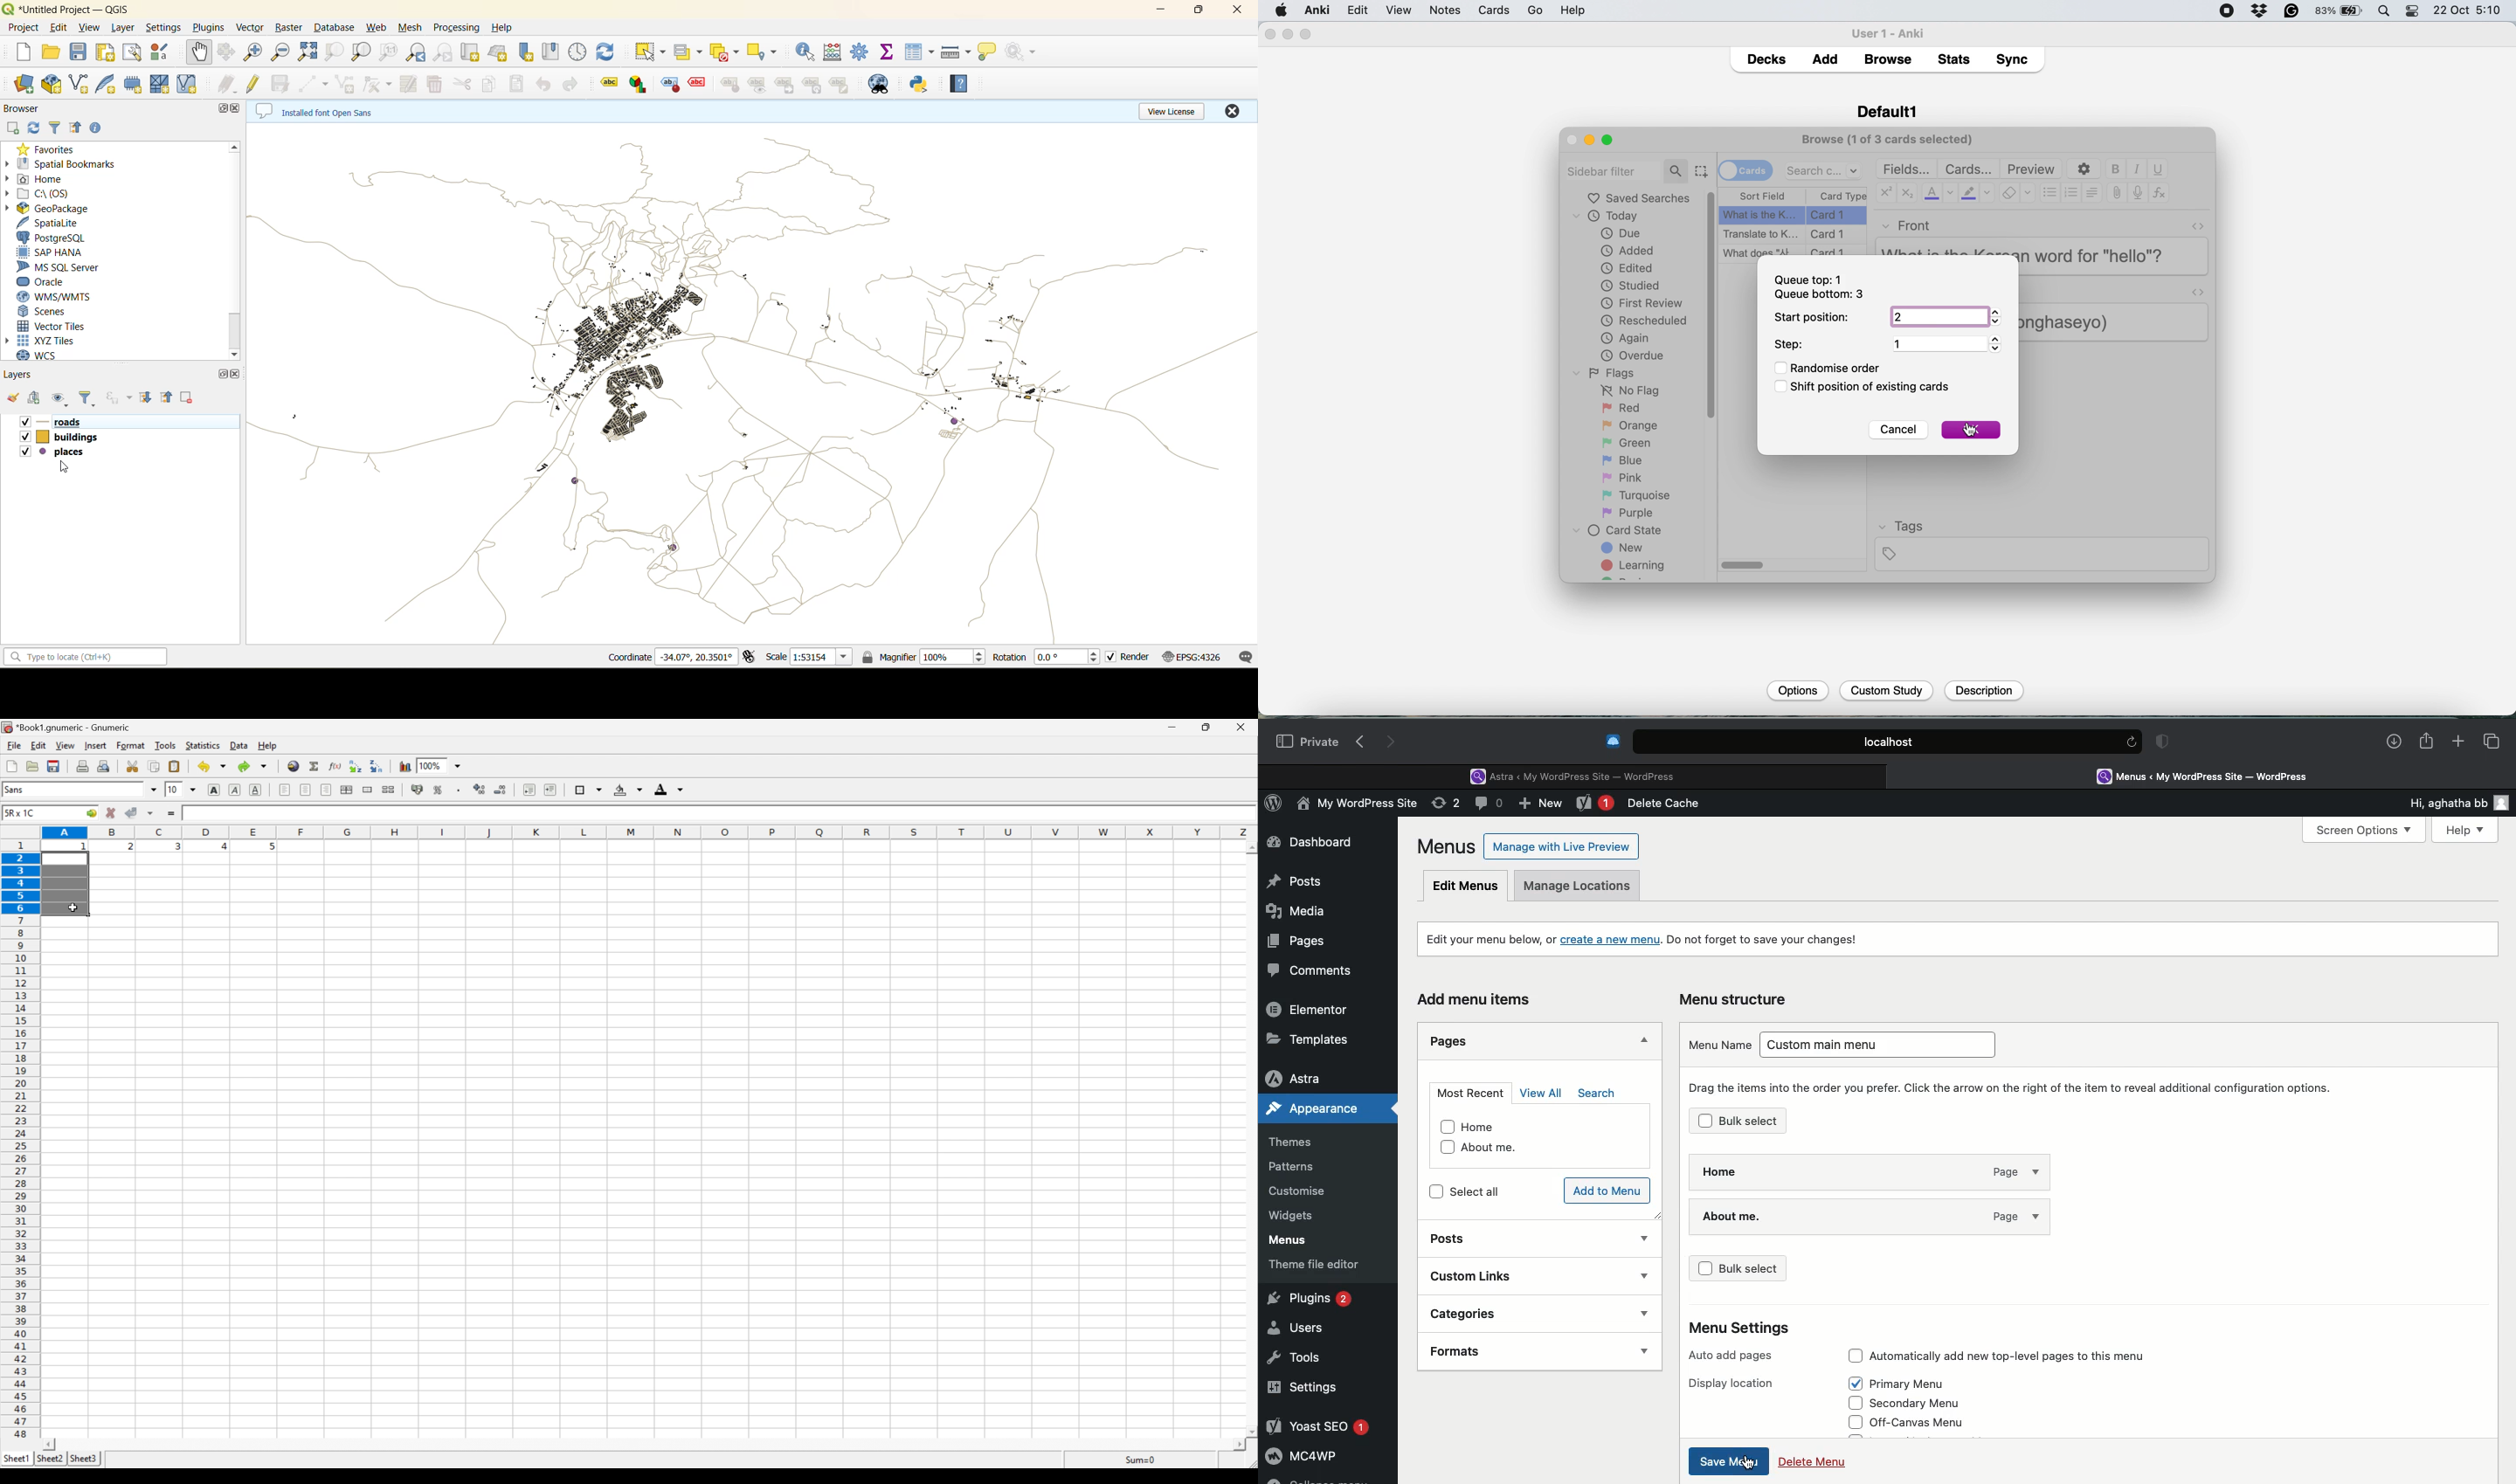  What do you see at coordinates (286, 789) in the screenshot?
I see `align left` at bounding box center [286, 789].